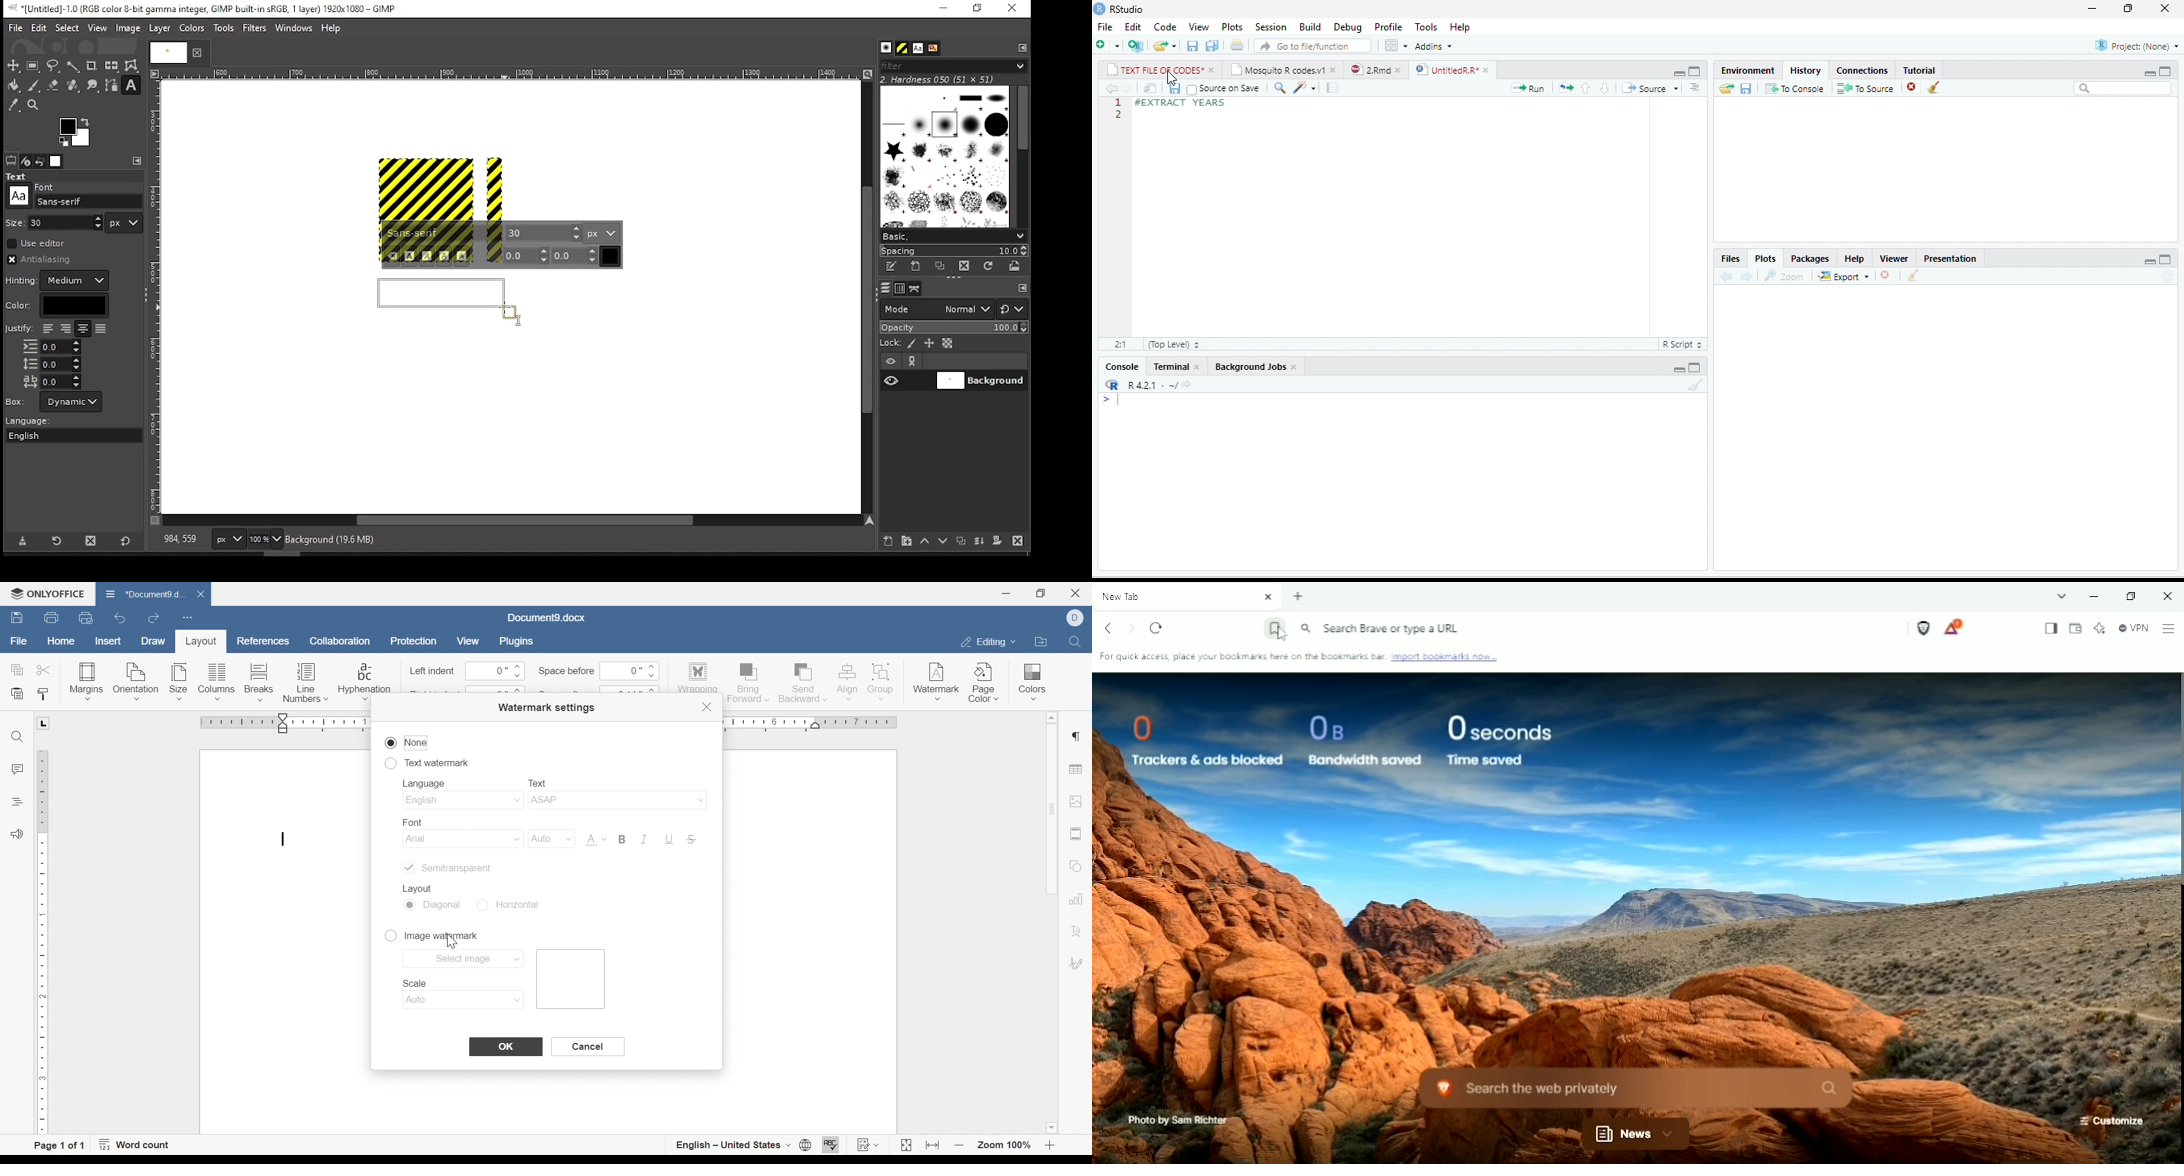 Image resolution: width=2184 pixels, height=1176 pixels. What do you see at coordinates (1400, 70) in the screenshot?
I see `close` at bounding box center [1400, 70].